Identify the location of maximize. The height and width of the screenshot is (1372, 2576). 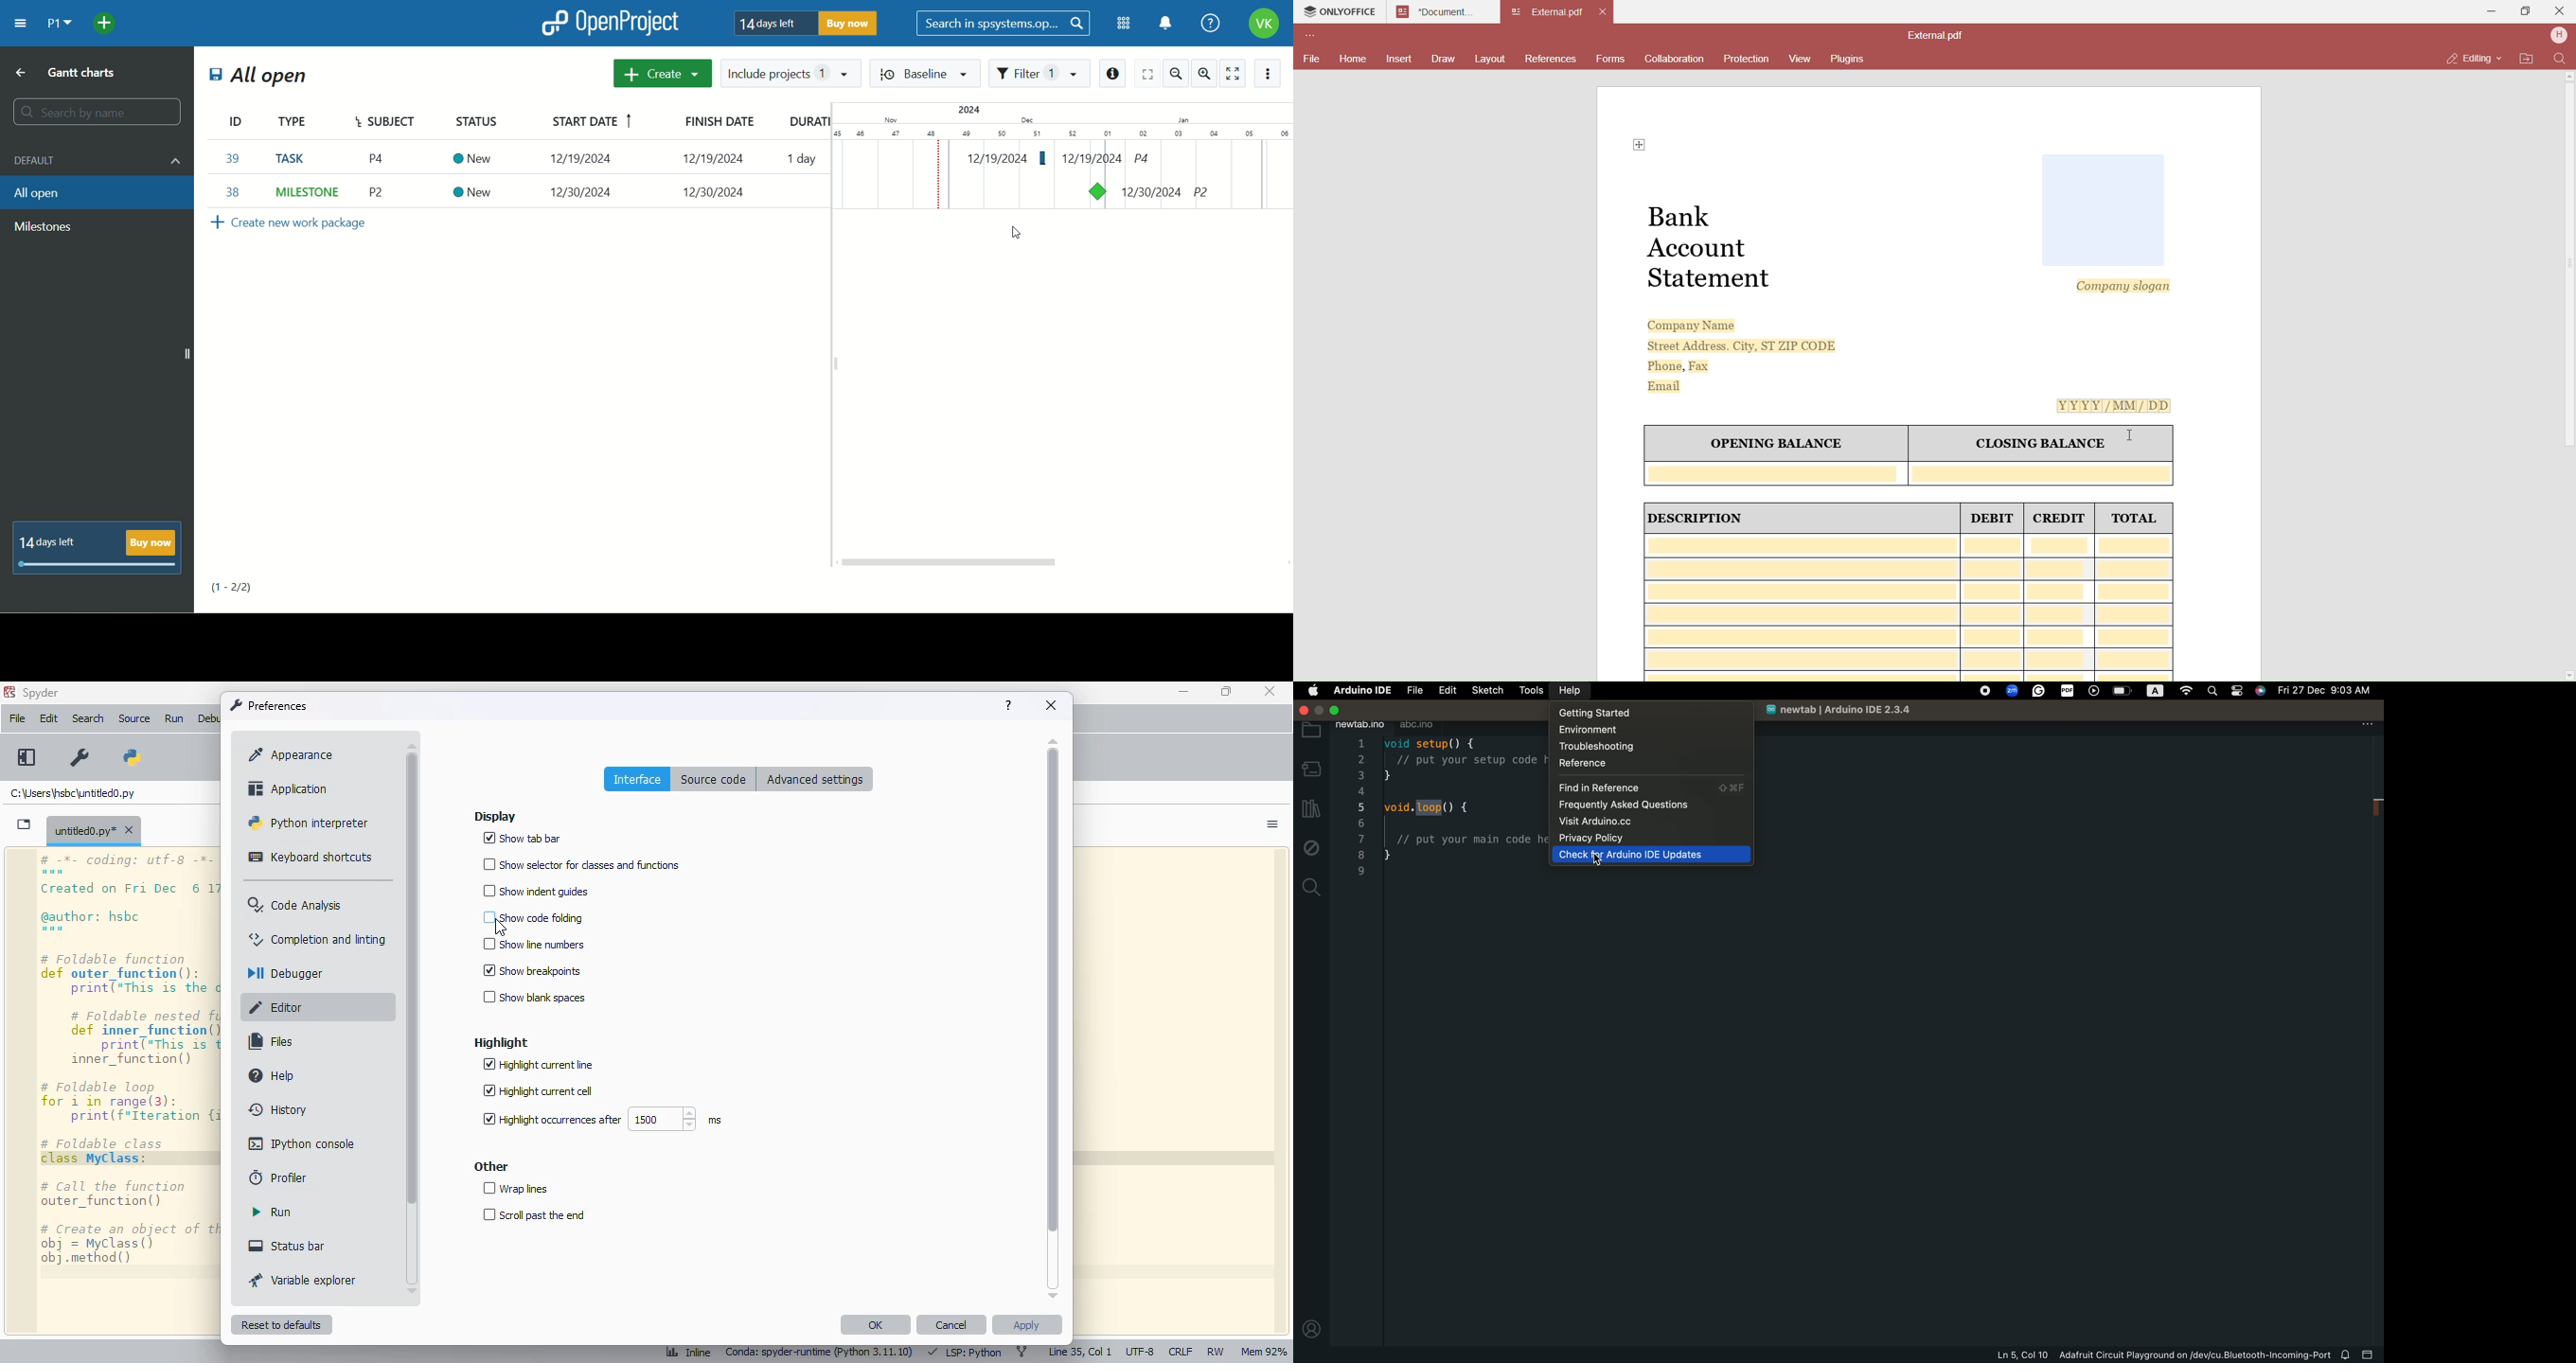
(1226, 691).